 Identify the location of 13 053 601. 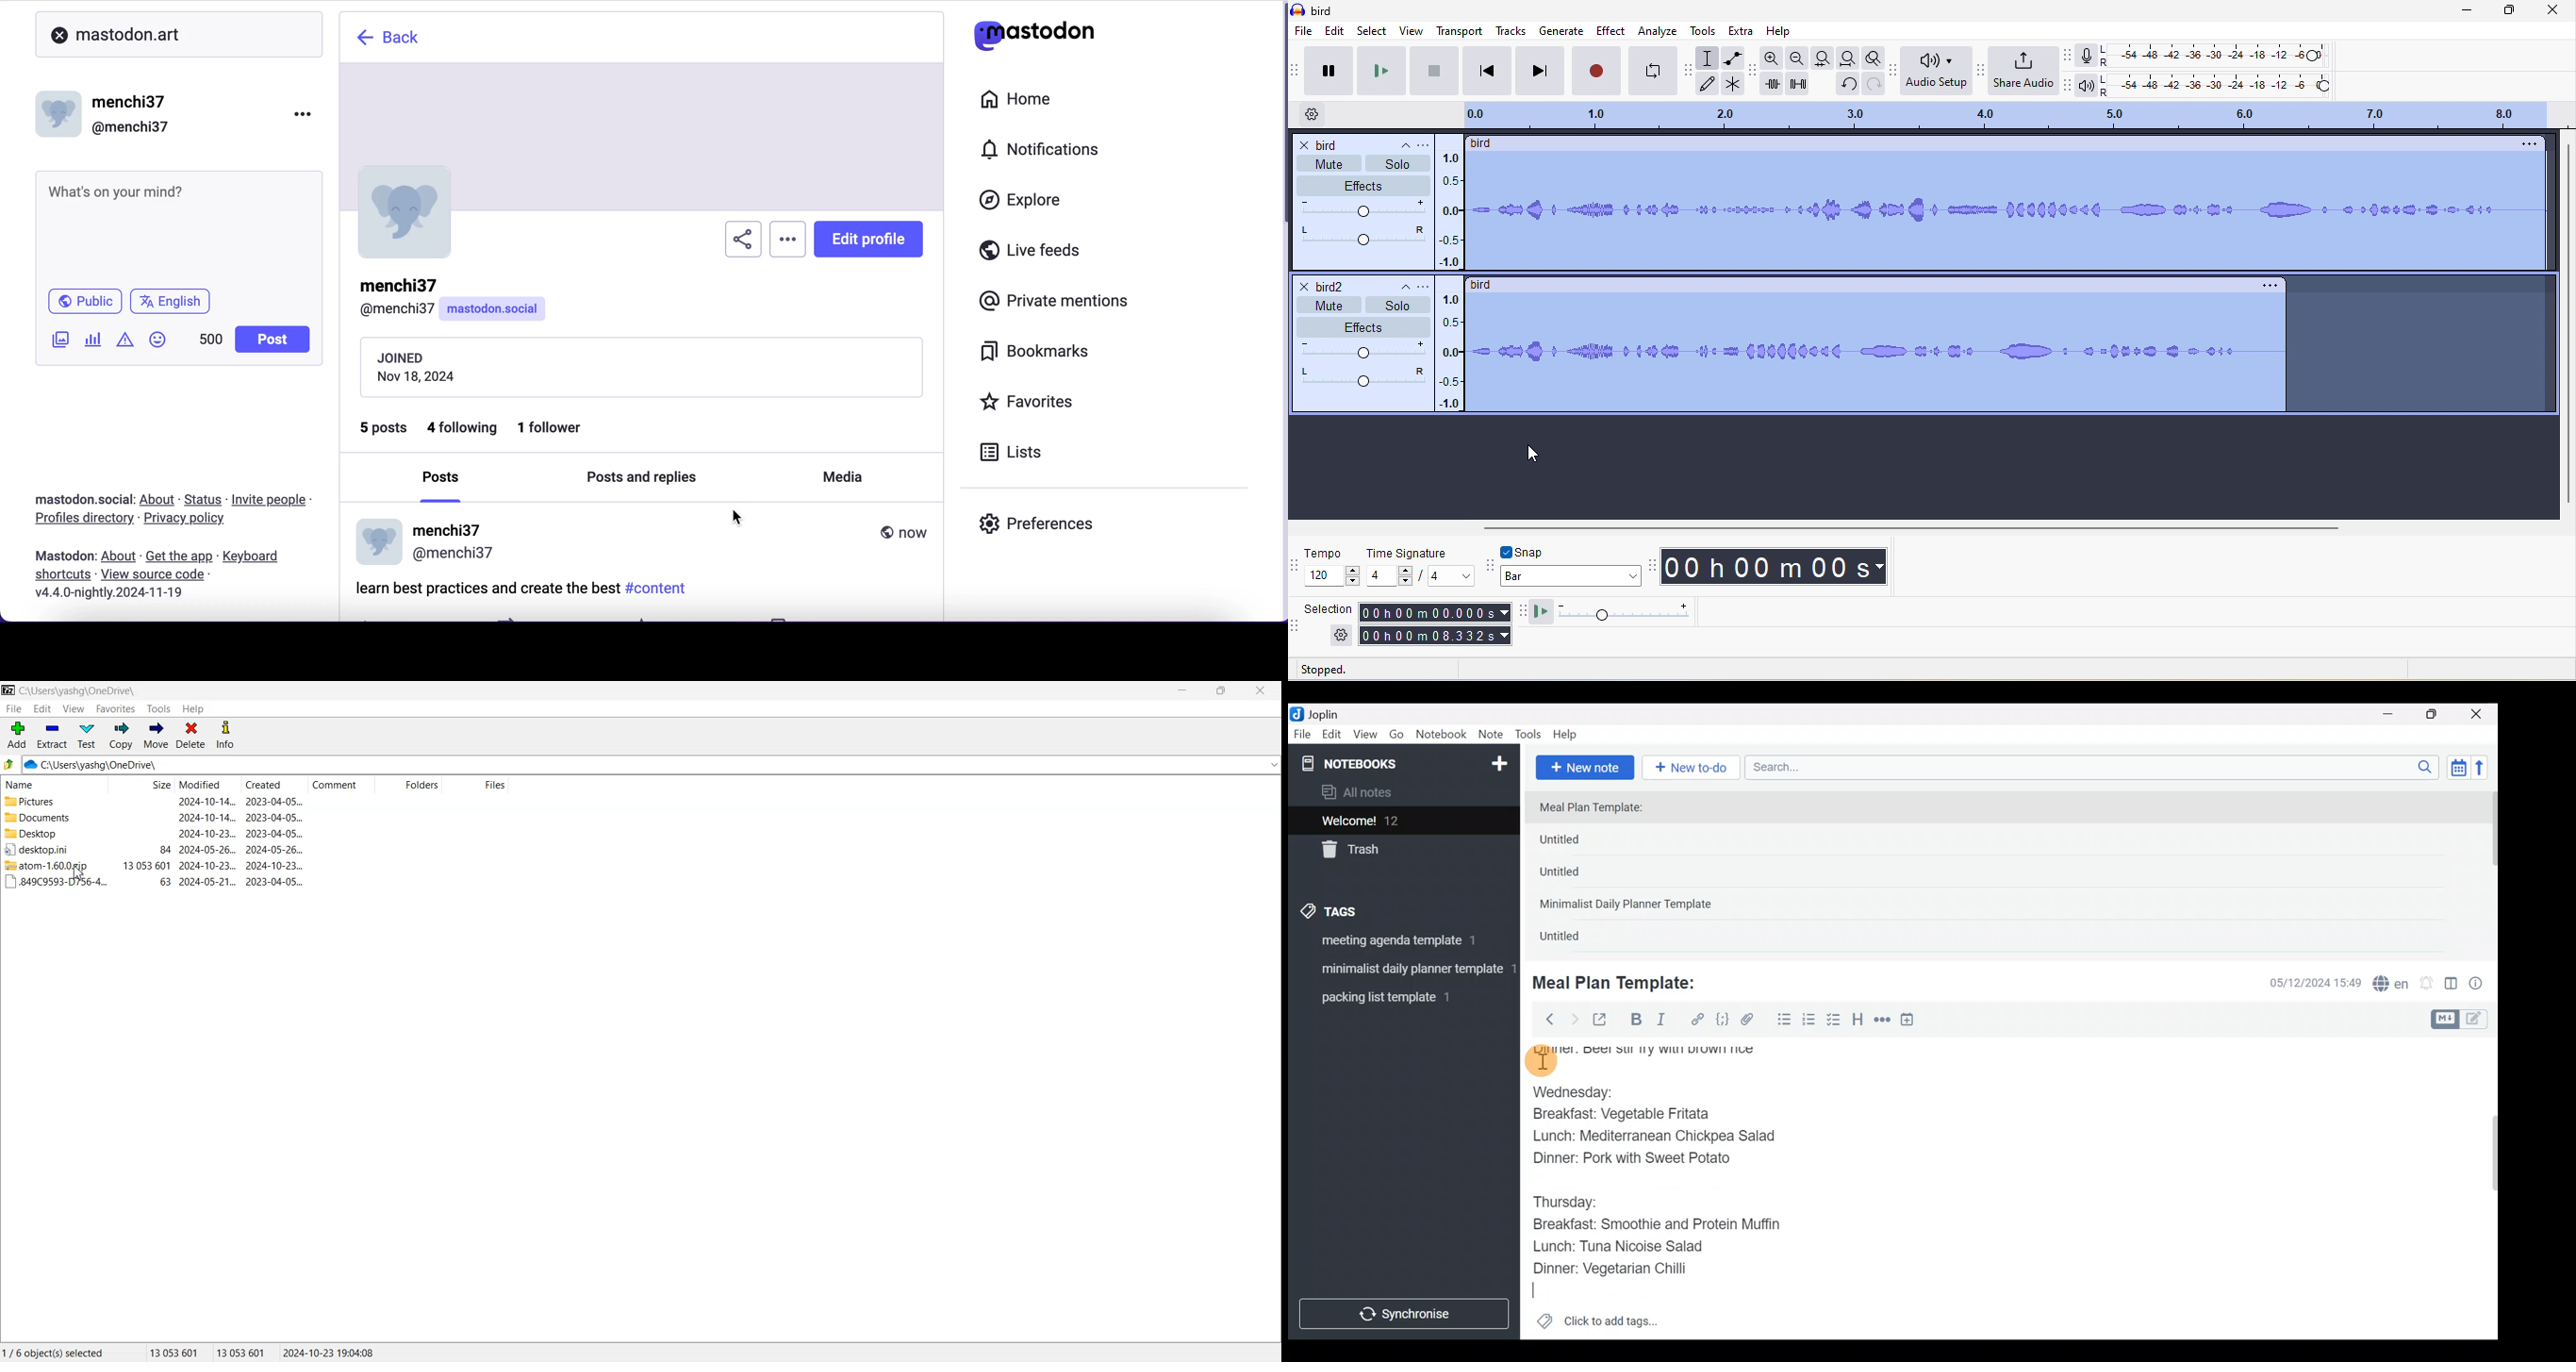
(174, 1352).